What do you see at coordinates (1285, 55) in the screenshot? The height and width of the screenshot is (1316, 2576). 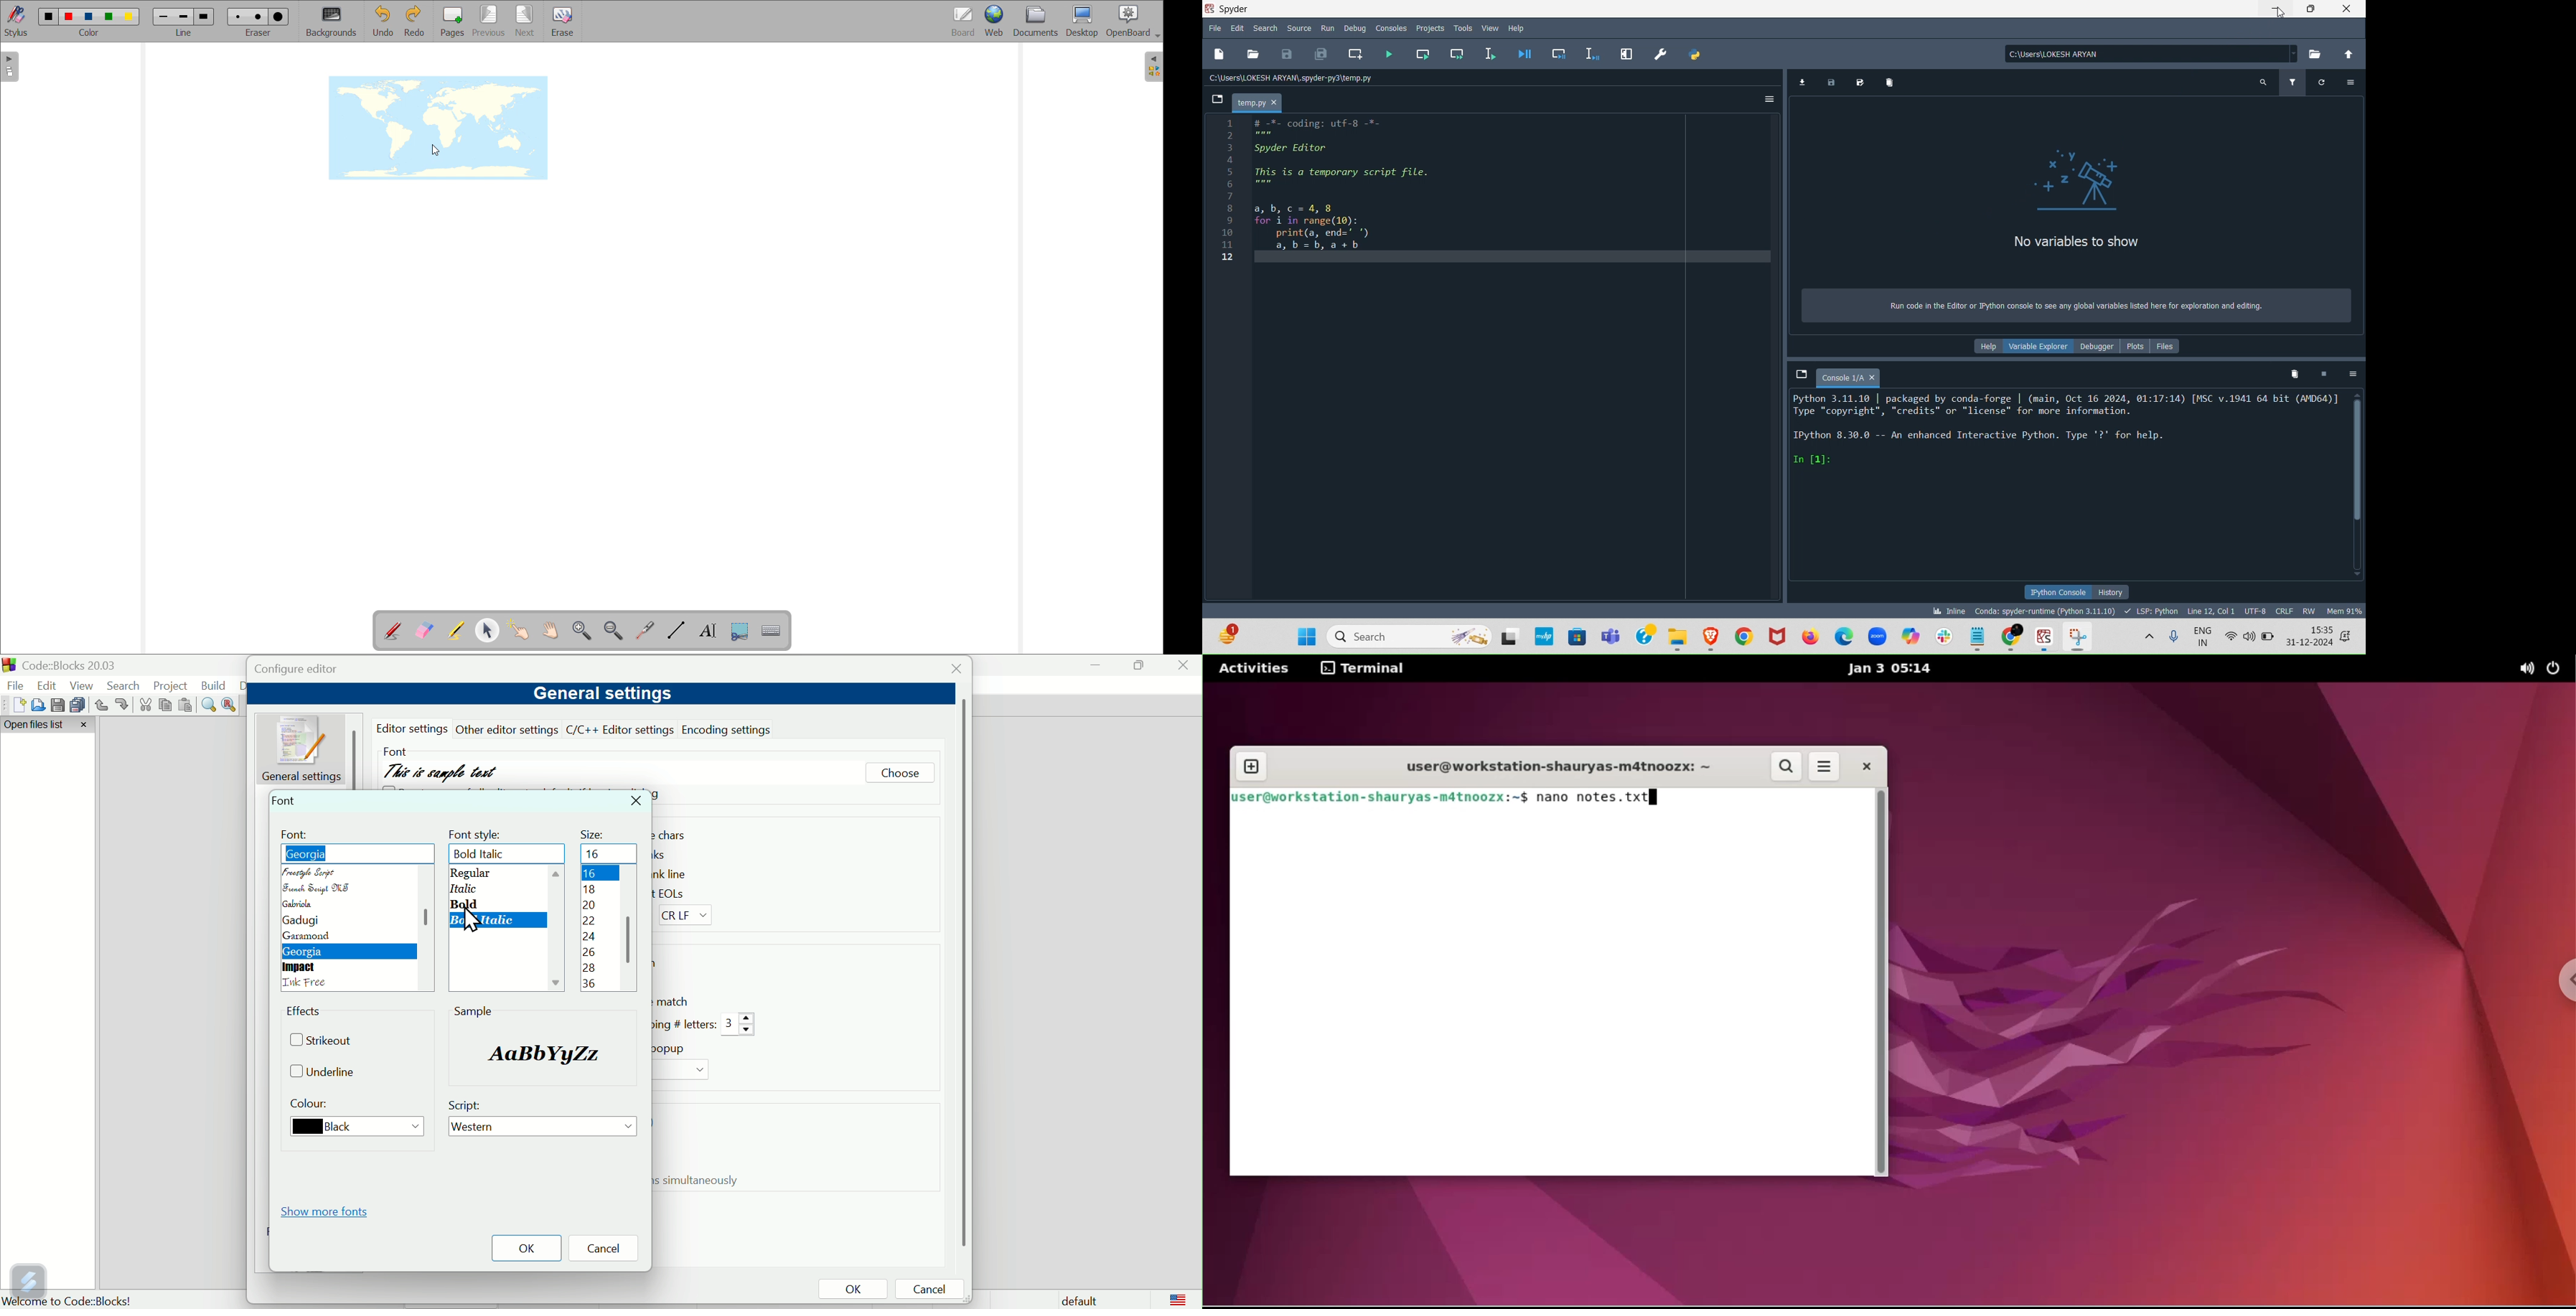 I see `Save file (Ctrl + S)` at bounding box center [1285, 55].